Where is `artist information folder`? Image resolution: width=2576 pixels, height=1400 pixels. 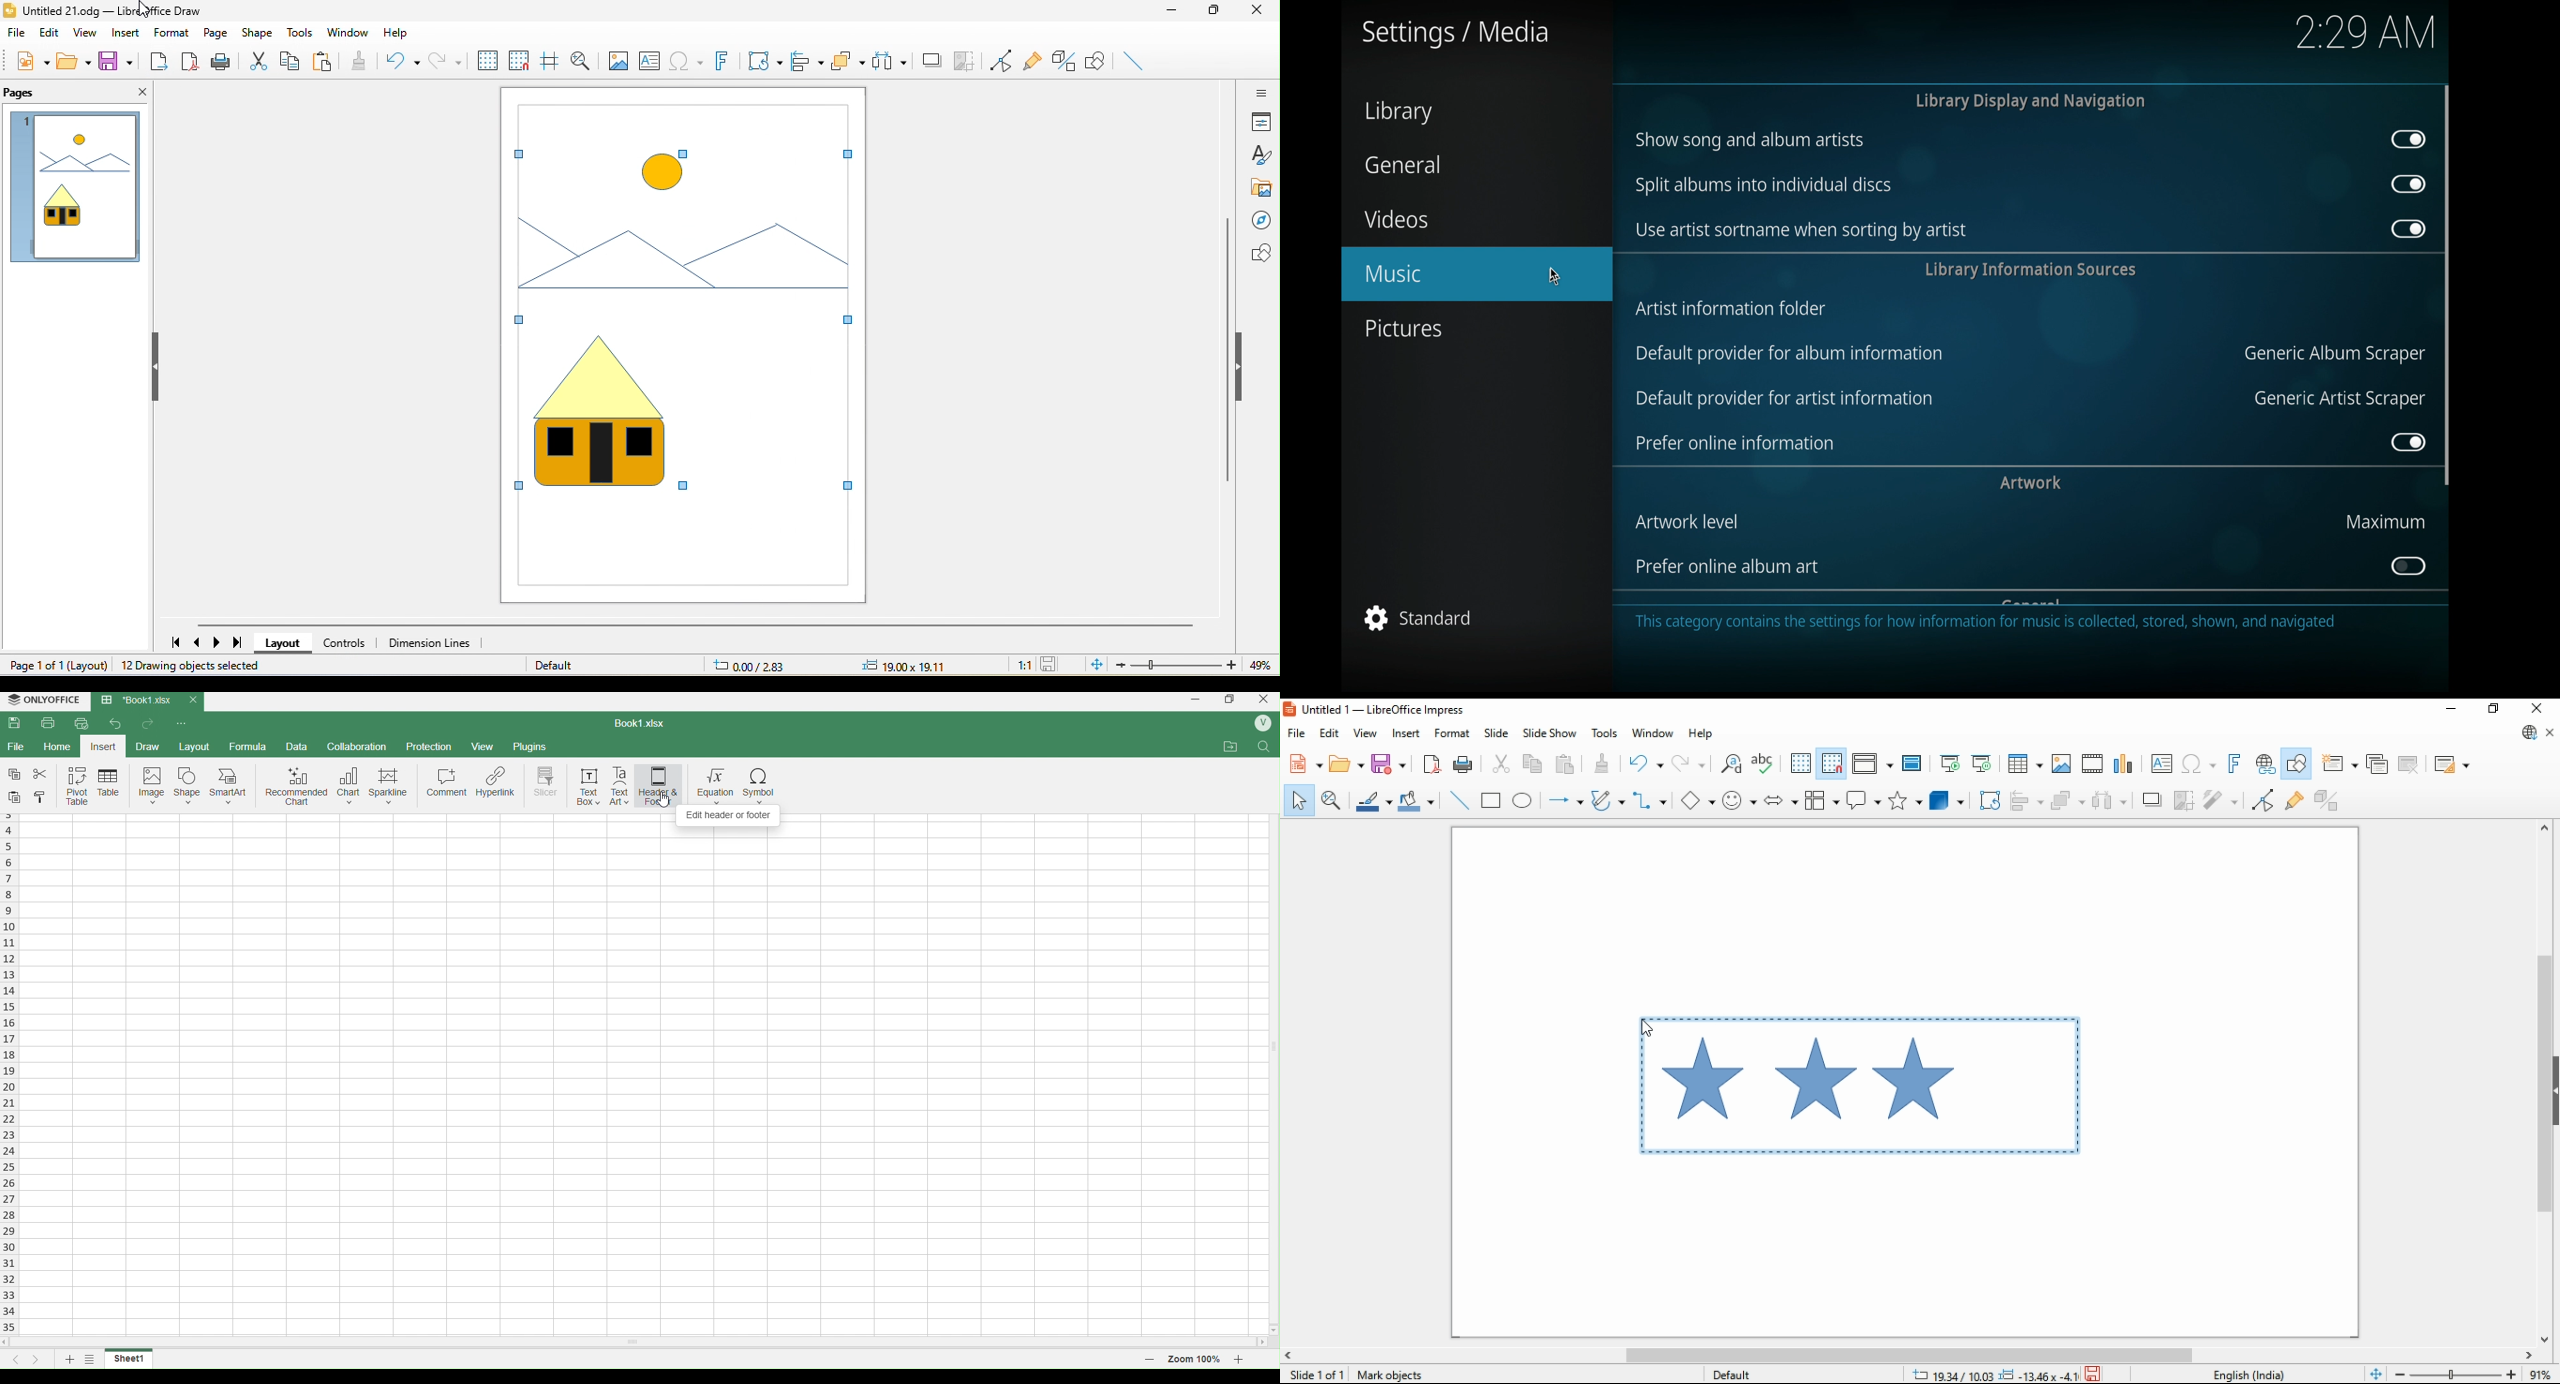 artist information folder is located at coordinates (1730, 309).